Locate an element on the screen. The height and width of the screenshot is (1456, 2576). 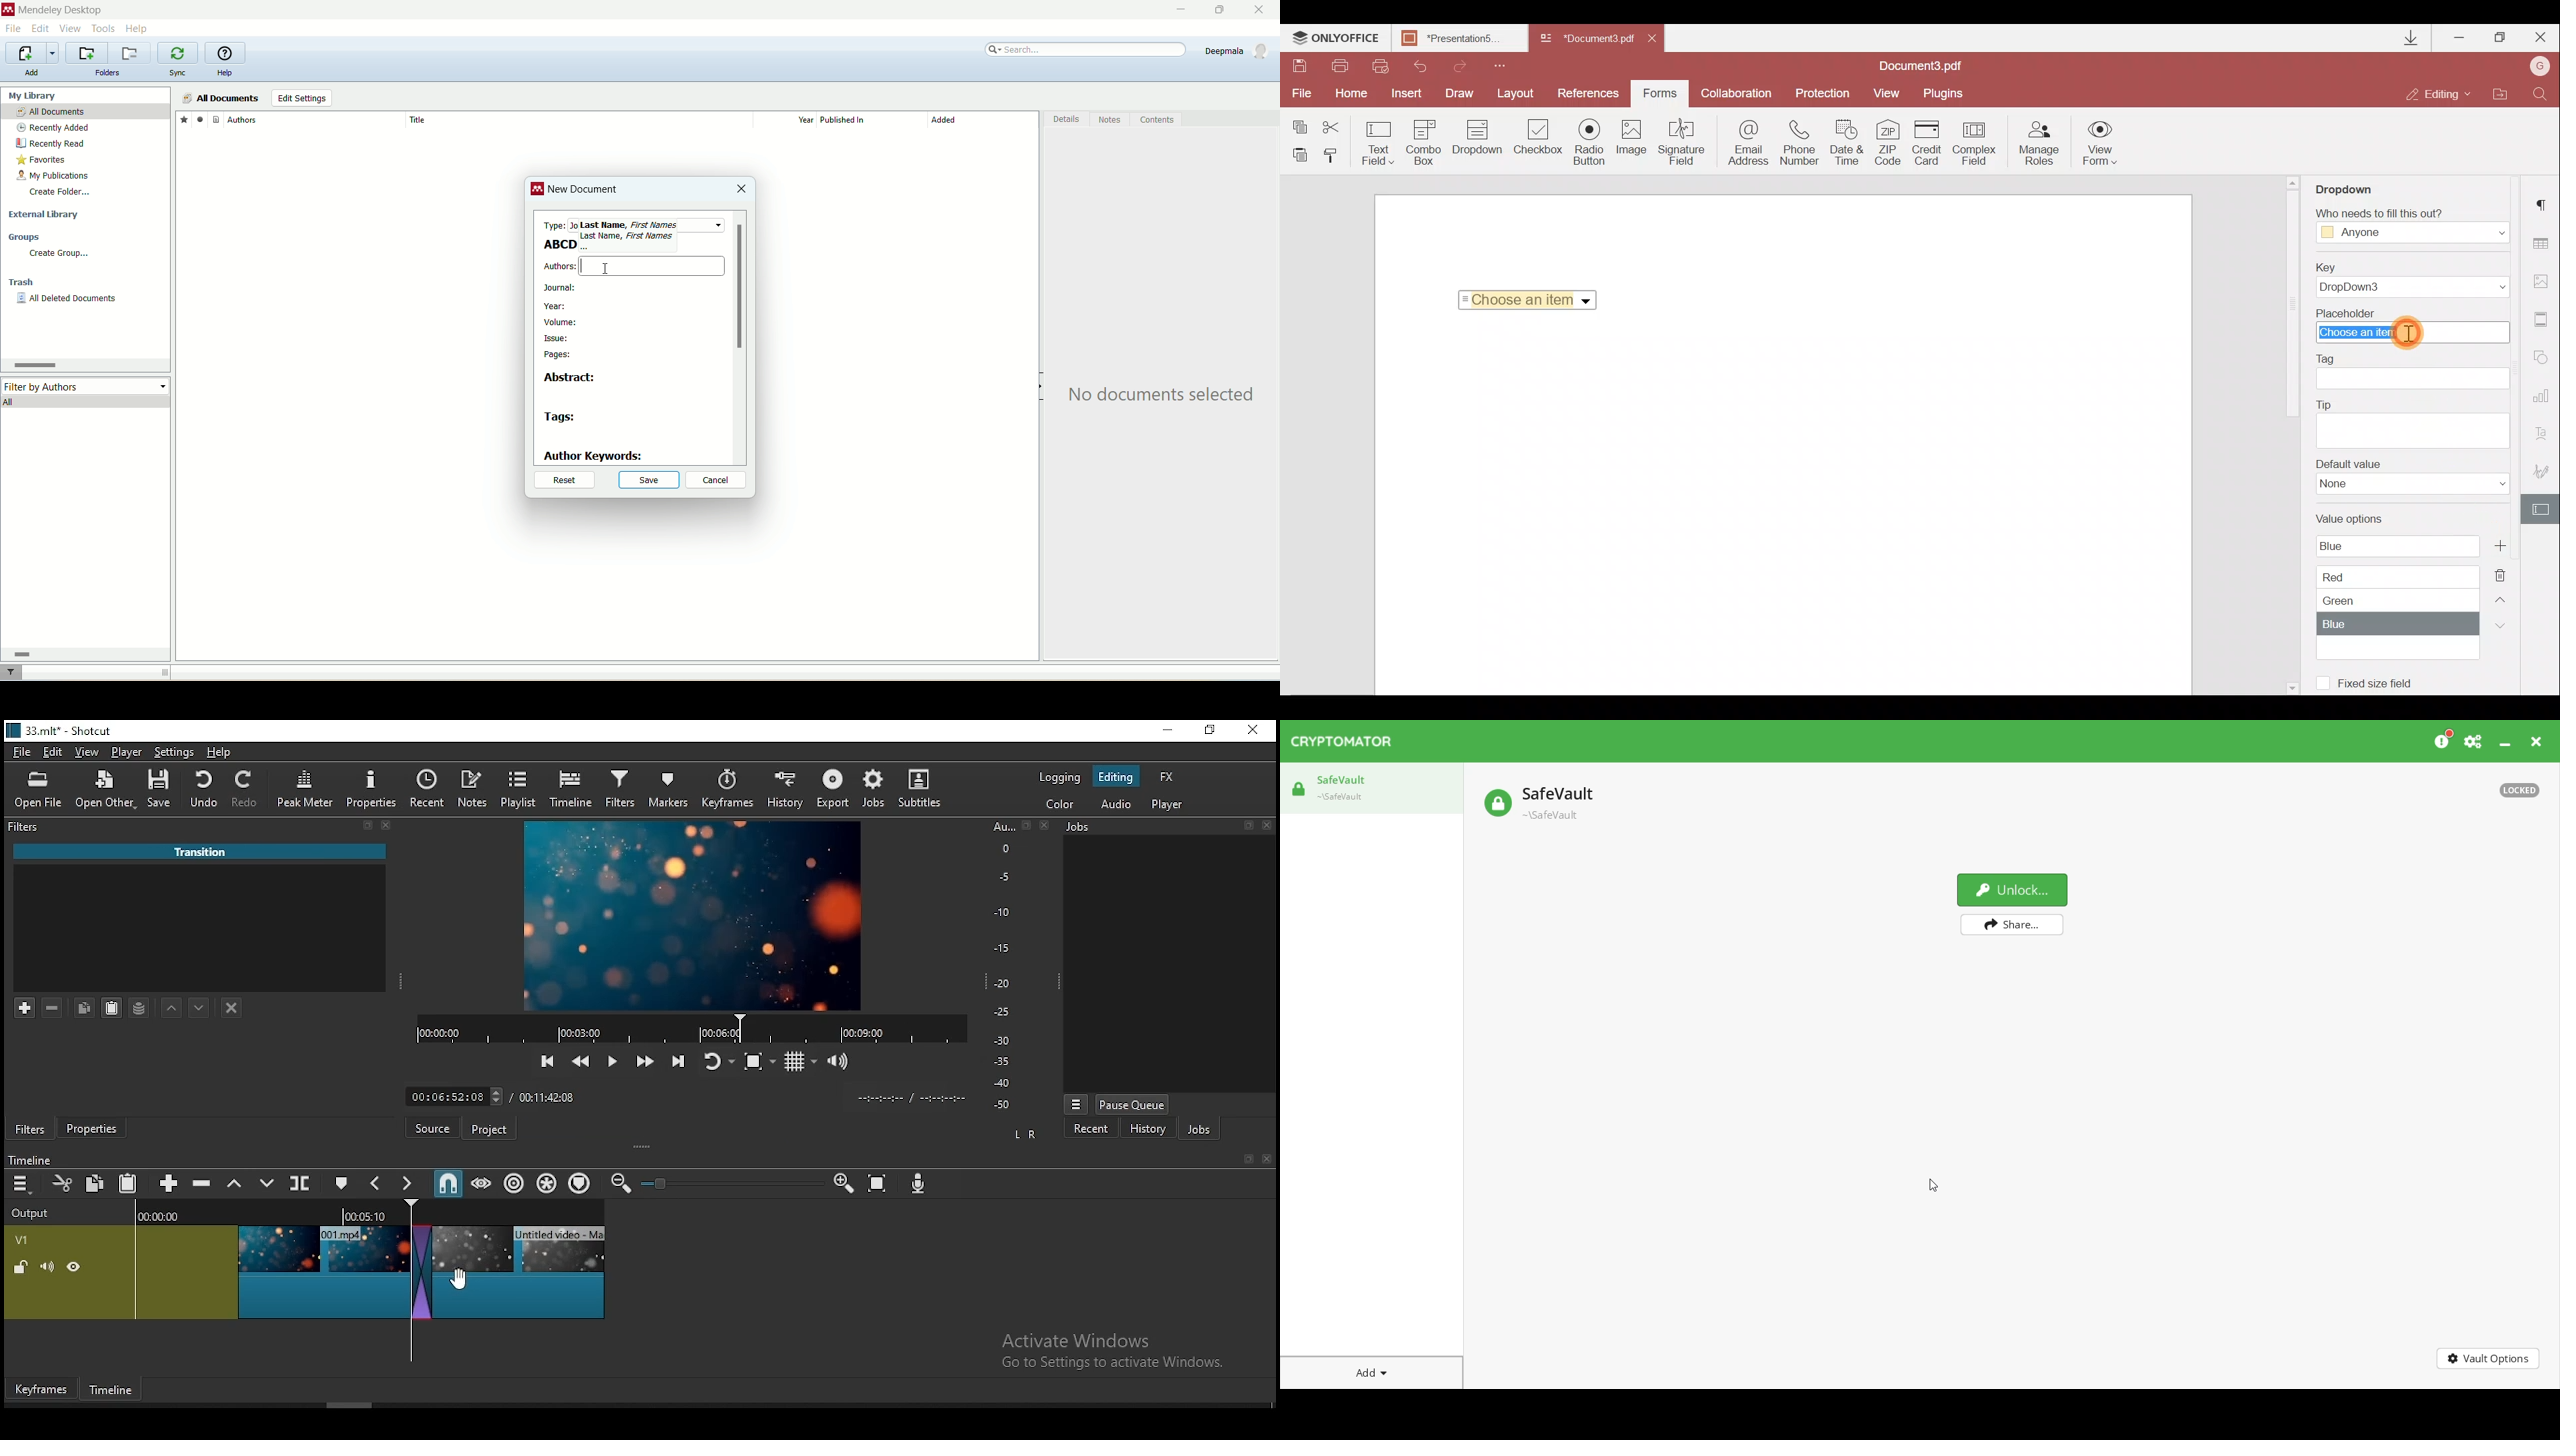
Save is located at coordinates (1299, 66).